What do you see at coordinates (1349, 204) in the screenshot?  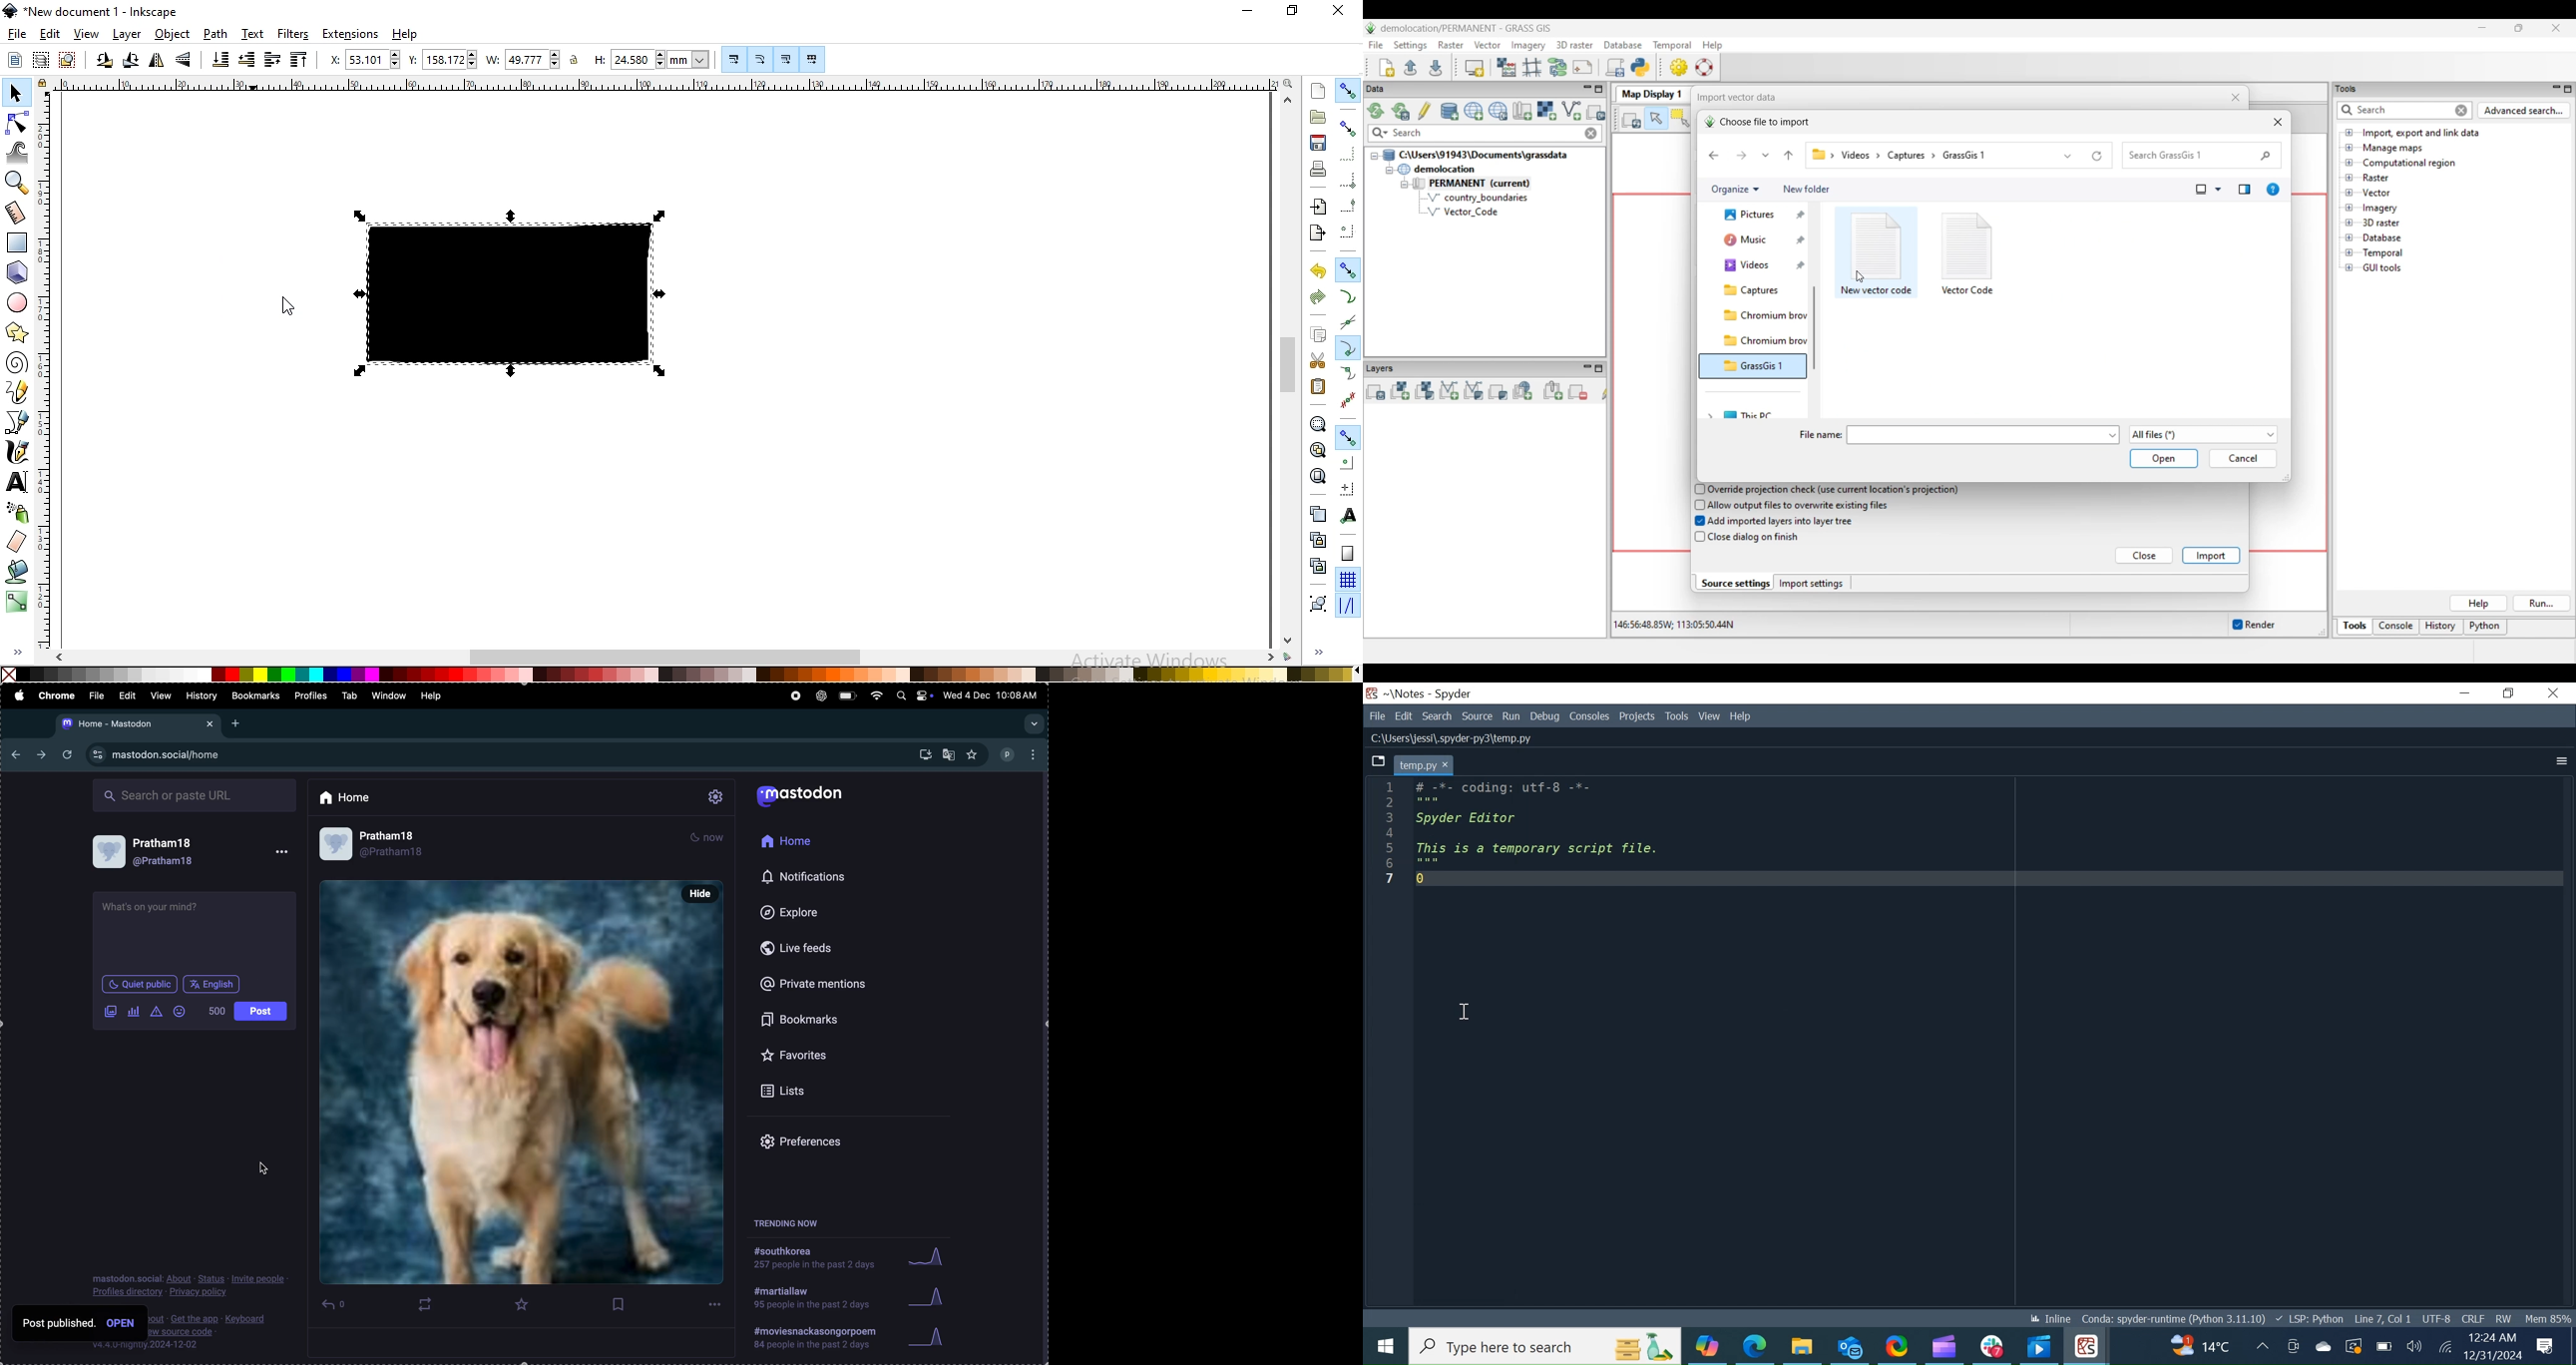 I see `snap midpoints of bounding box edges` at bounding box center [1349, 204].